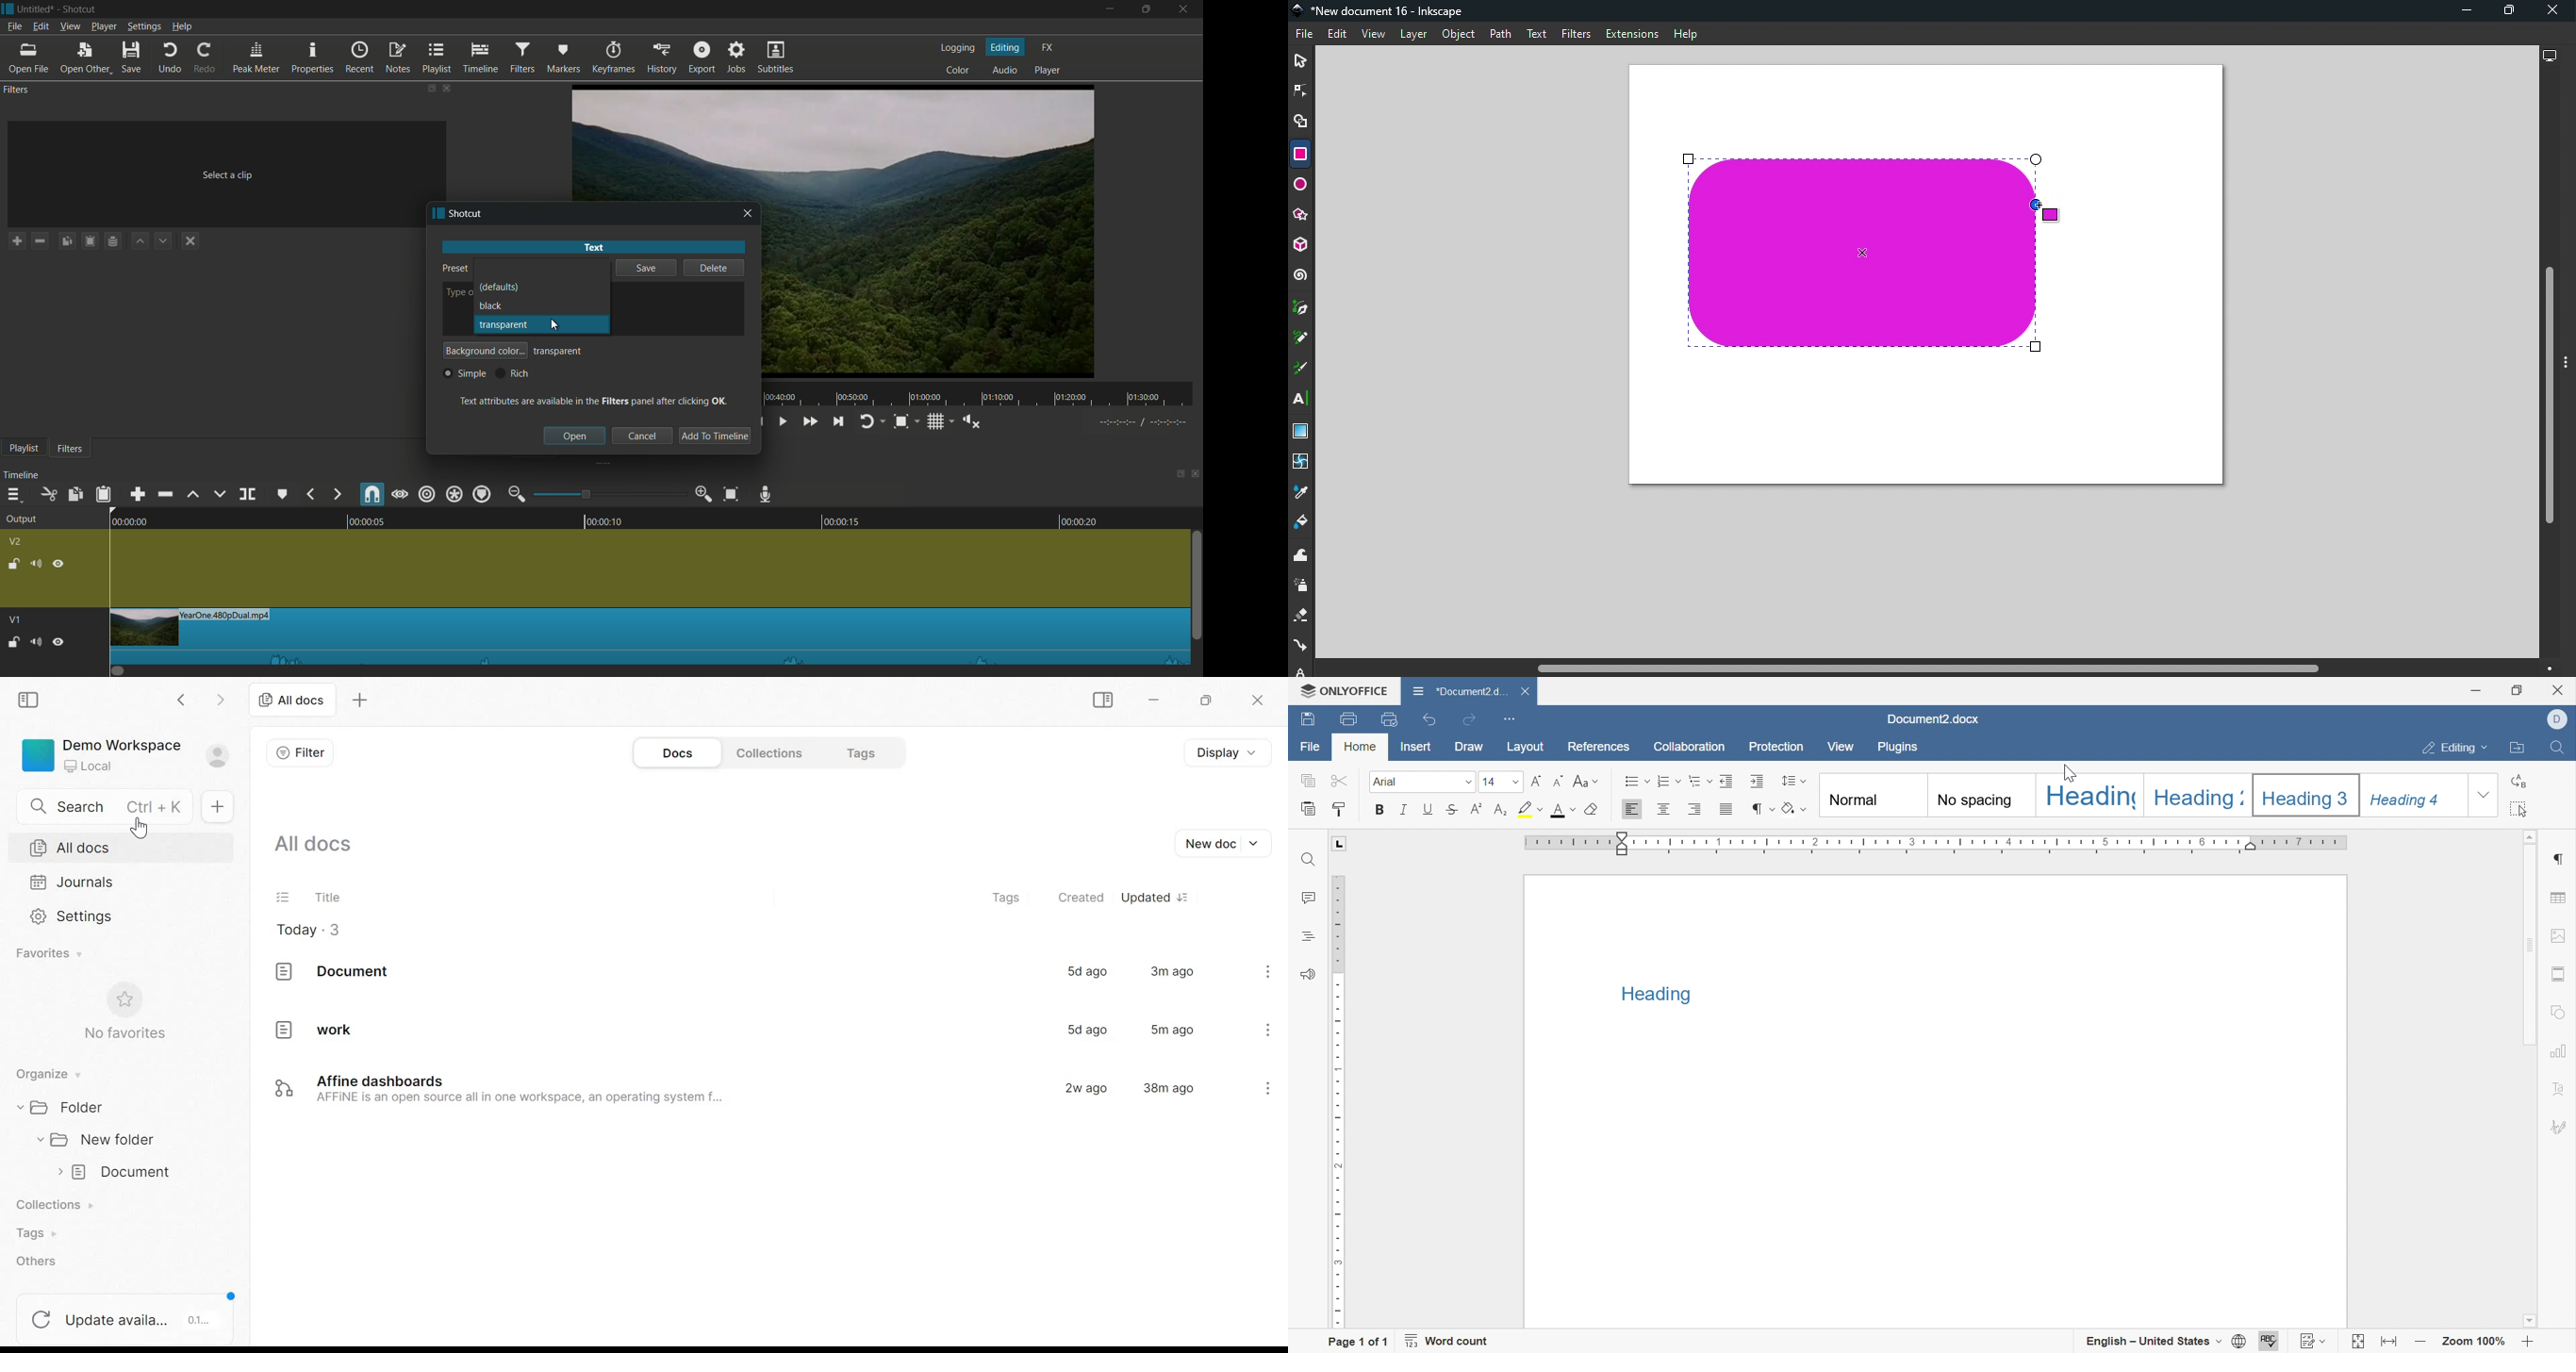  I want to click on split at playhead, so click(247, 495).